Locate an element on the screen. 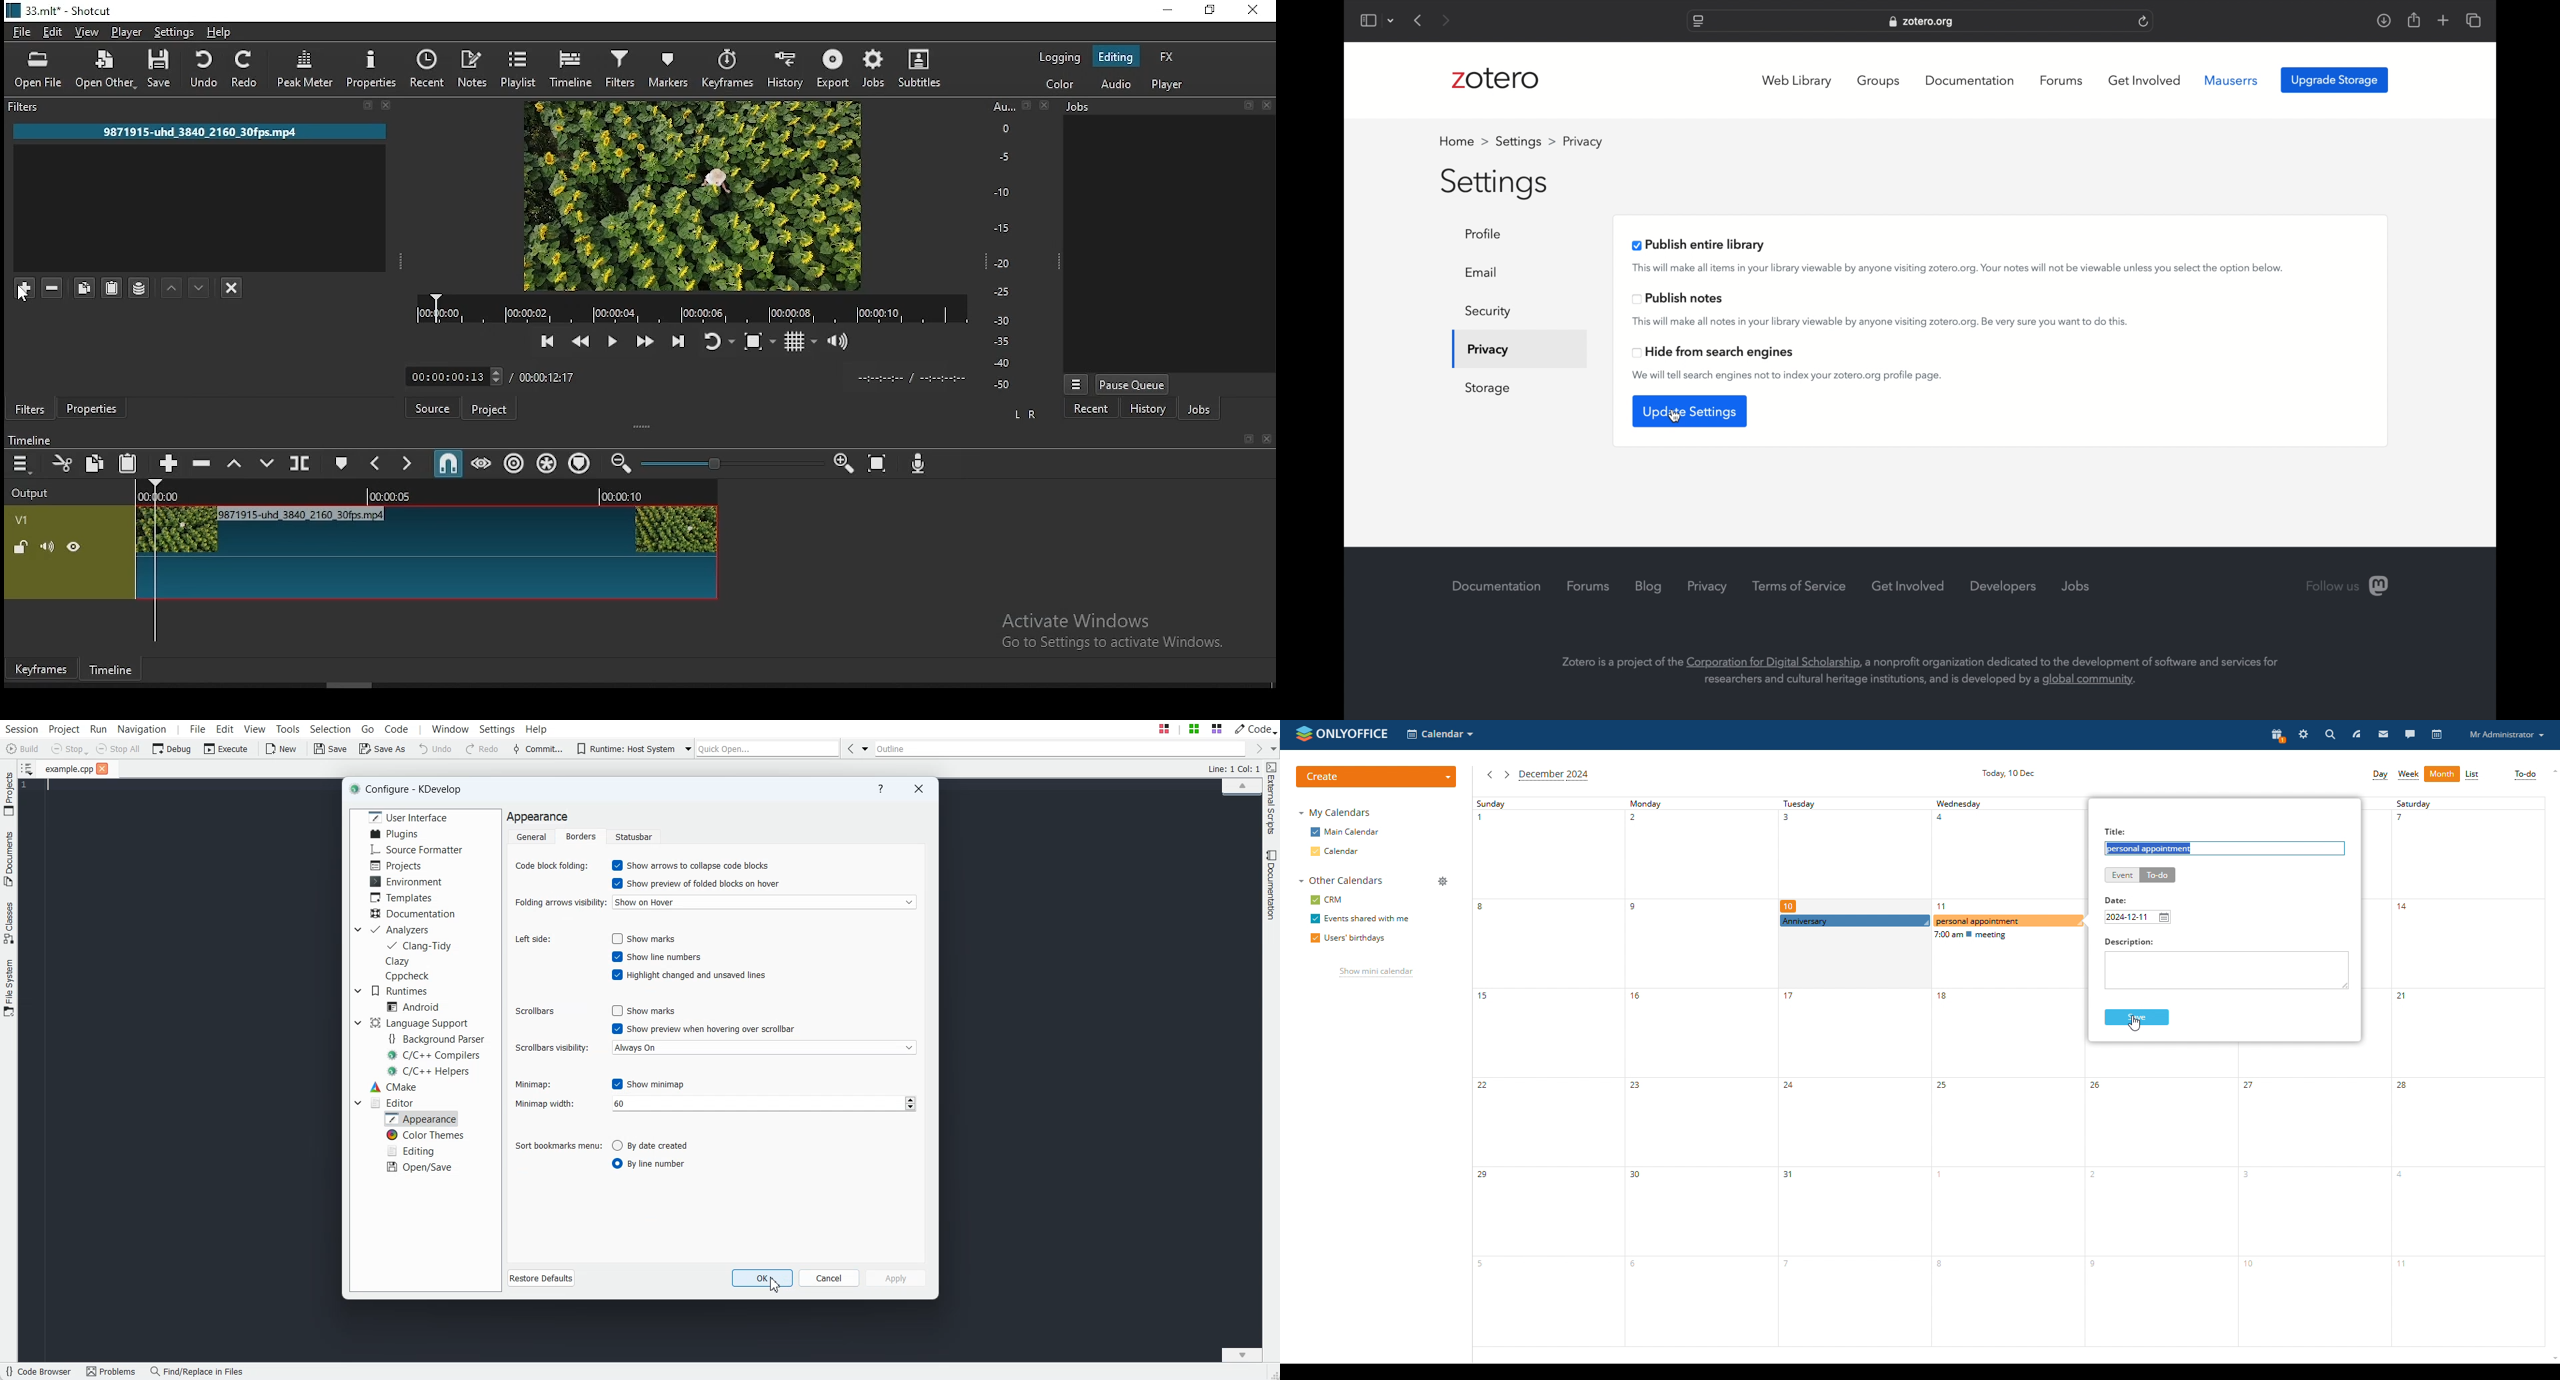 The width and height of the screenshot is (2576, 1400). terms of service is located at coordinates (1799, 586).